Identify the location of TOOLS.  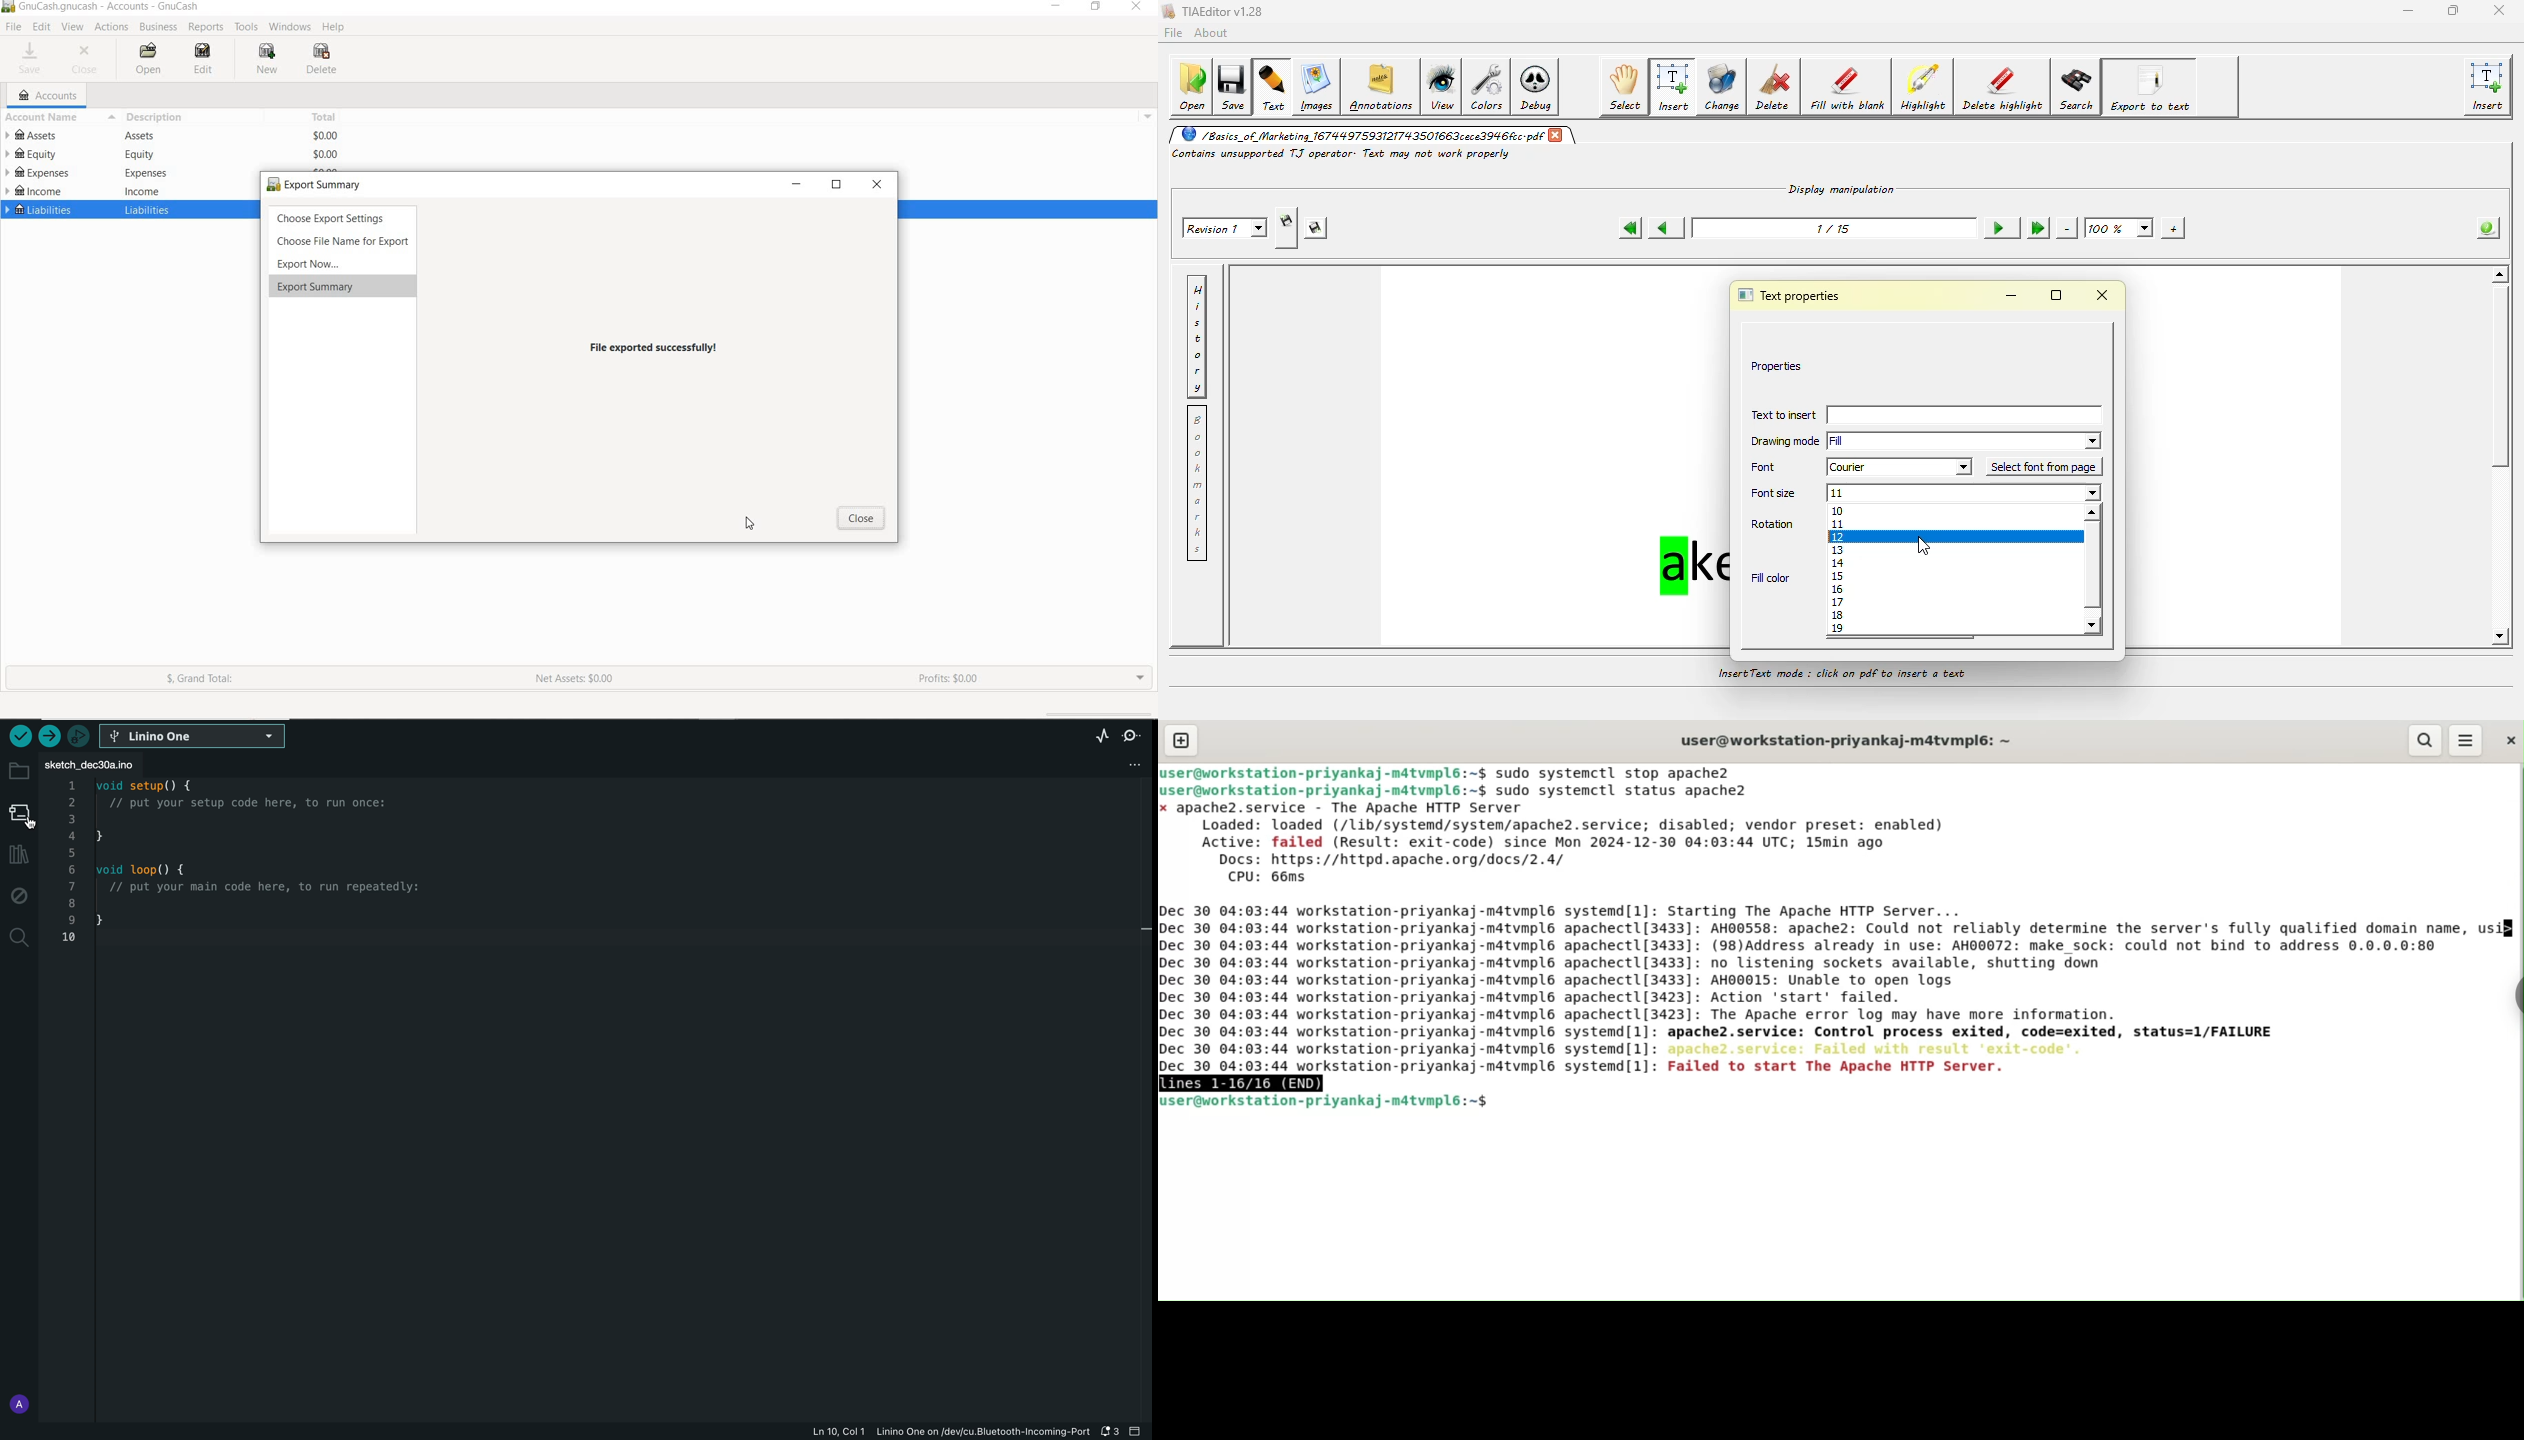
(247, 28).